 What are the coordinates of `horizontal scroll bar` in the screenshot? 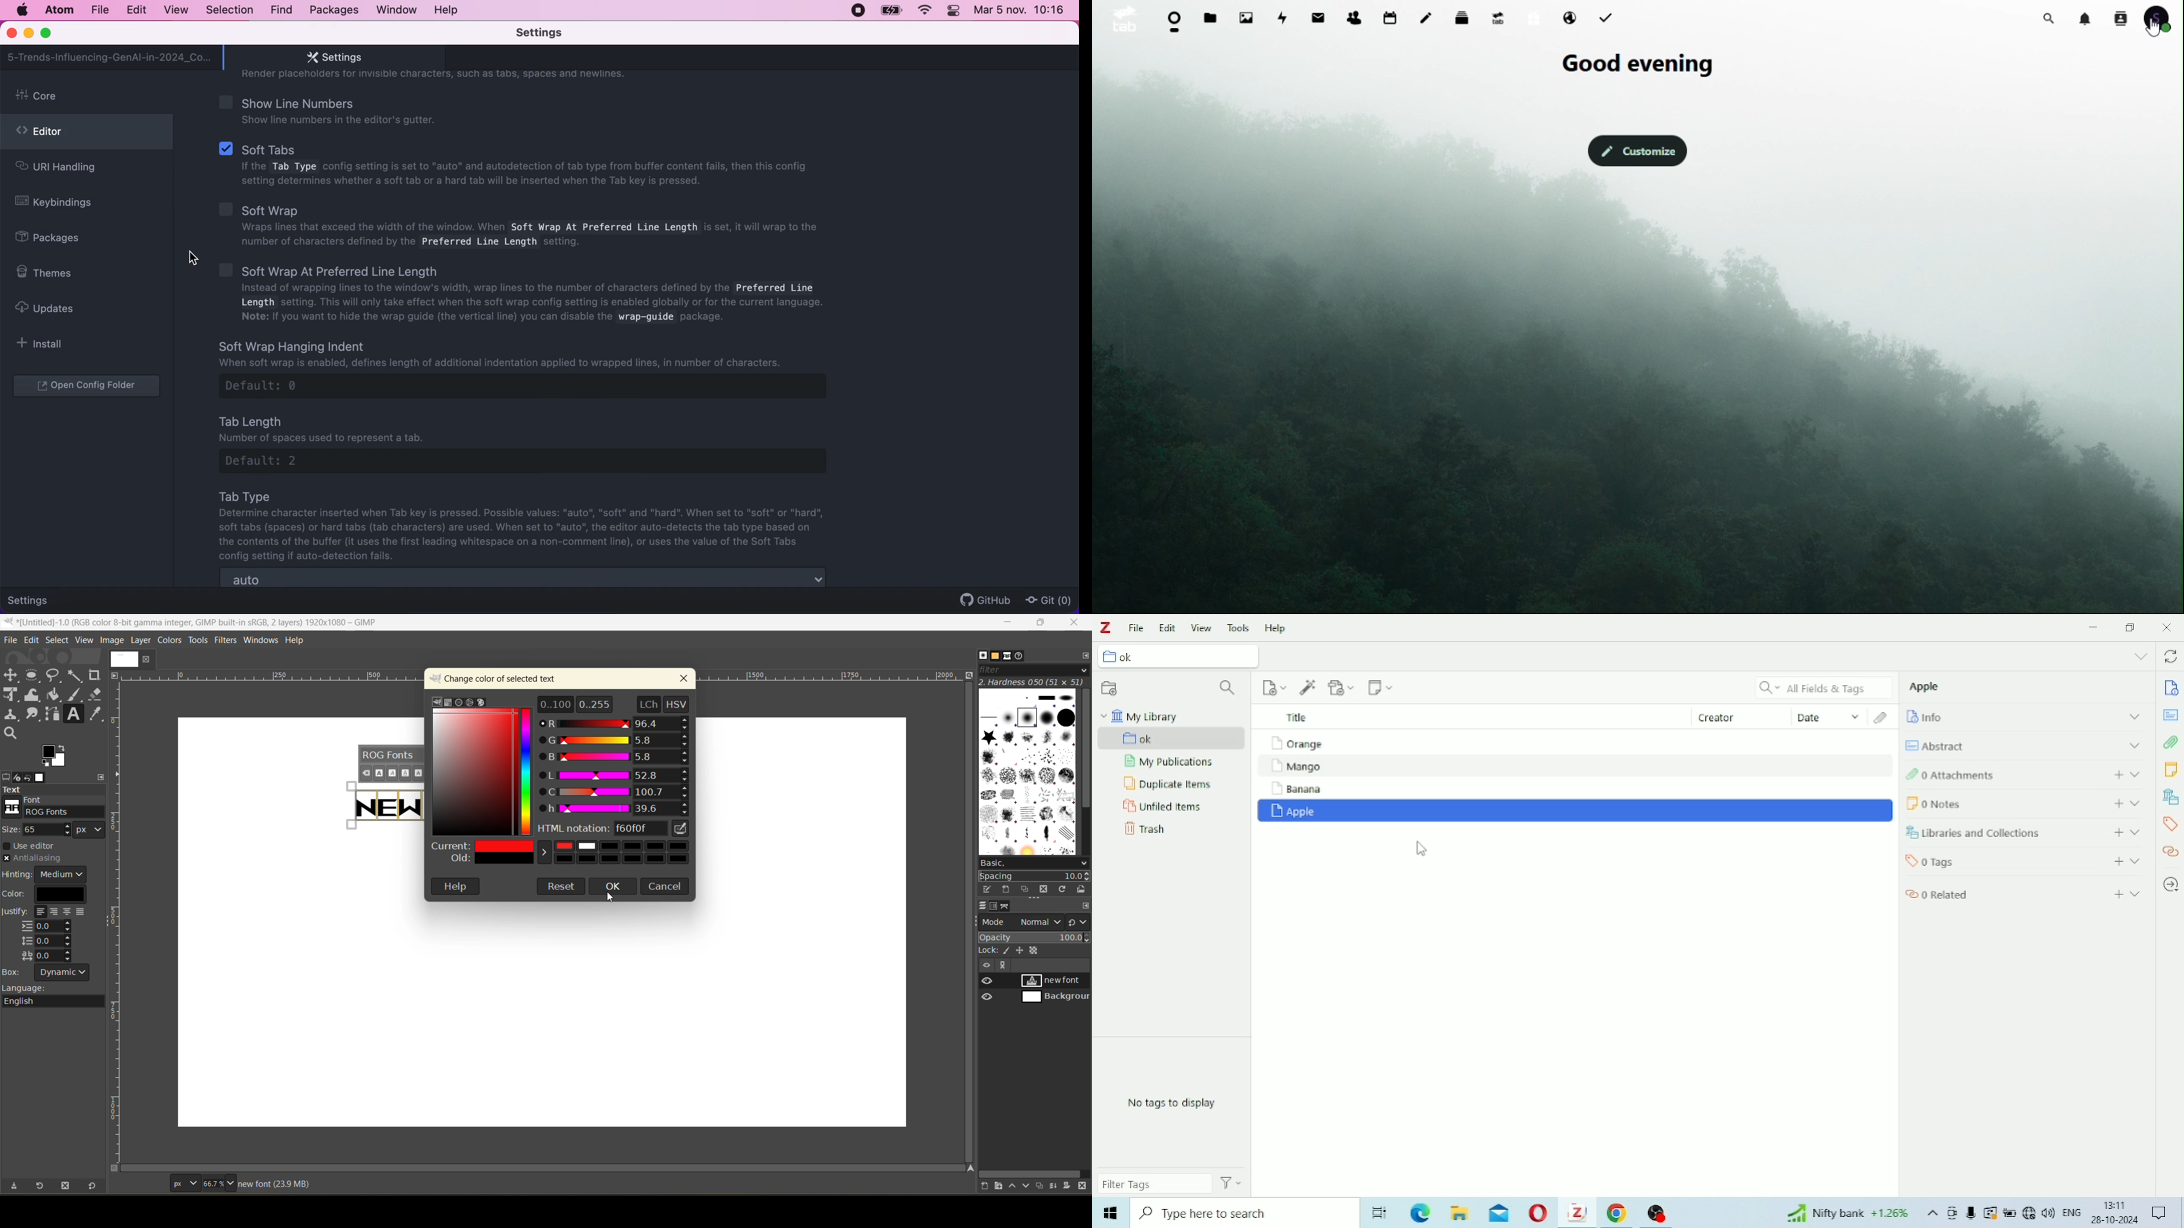 It's located at (544, 1166).